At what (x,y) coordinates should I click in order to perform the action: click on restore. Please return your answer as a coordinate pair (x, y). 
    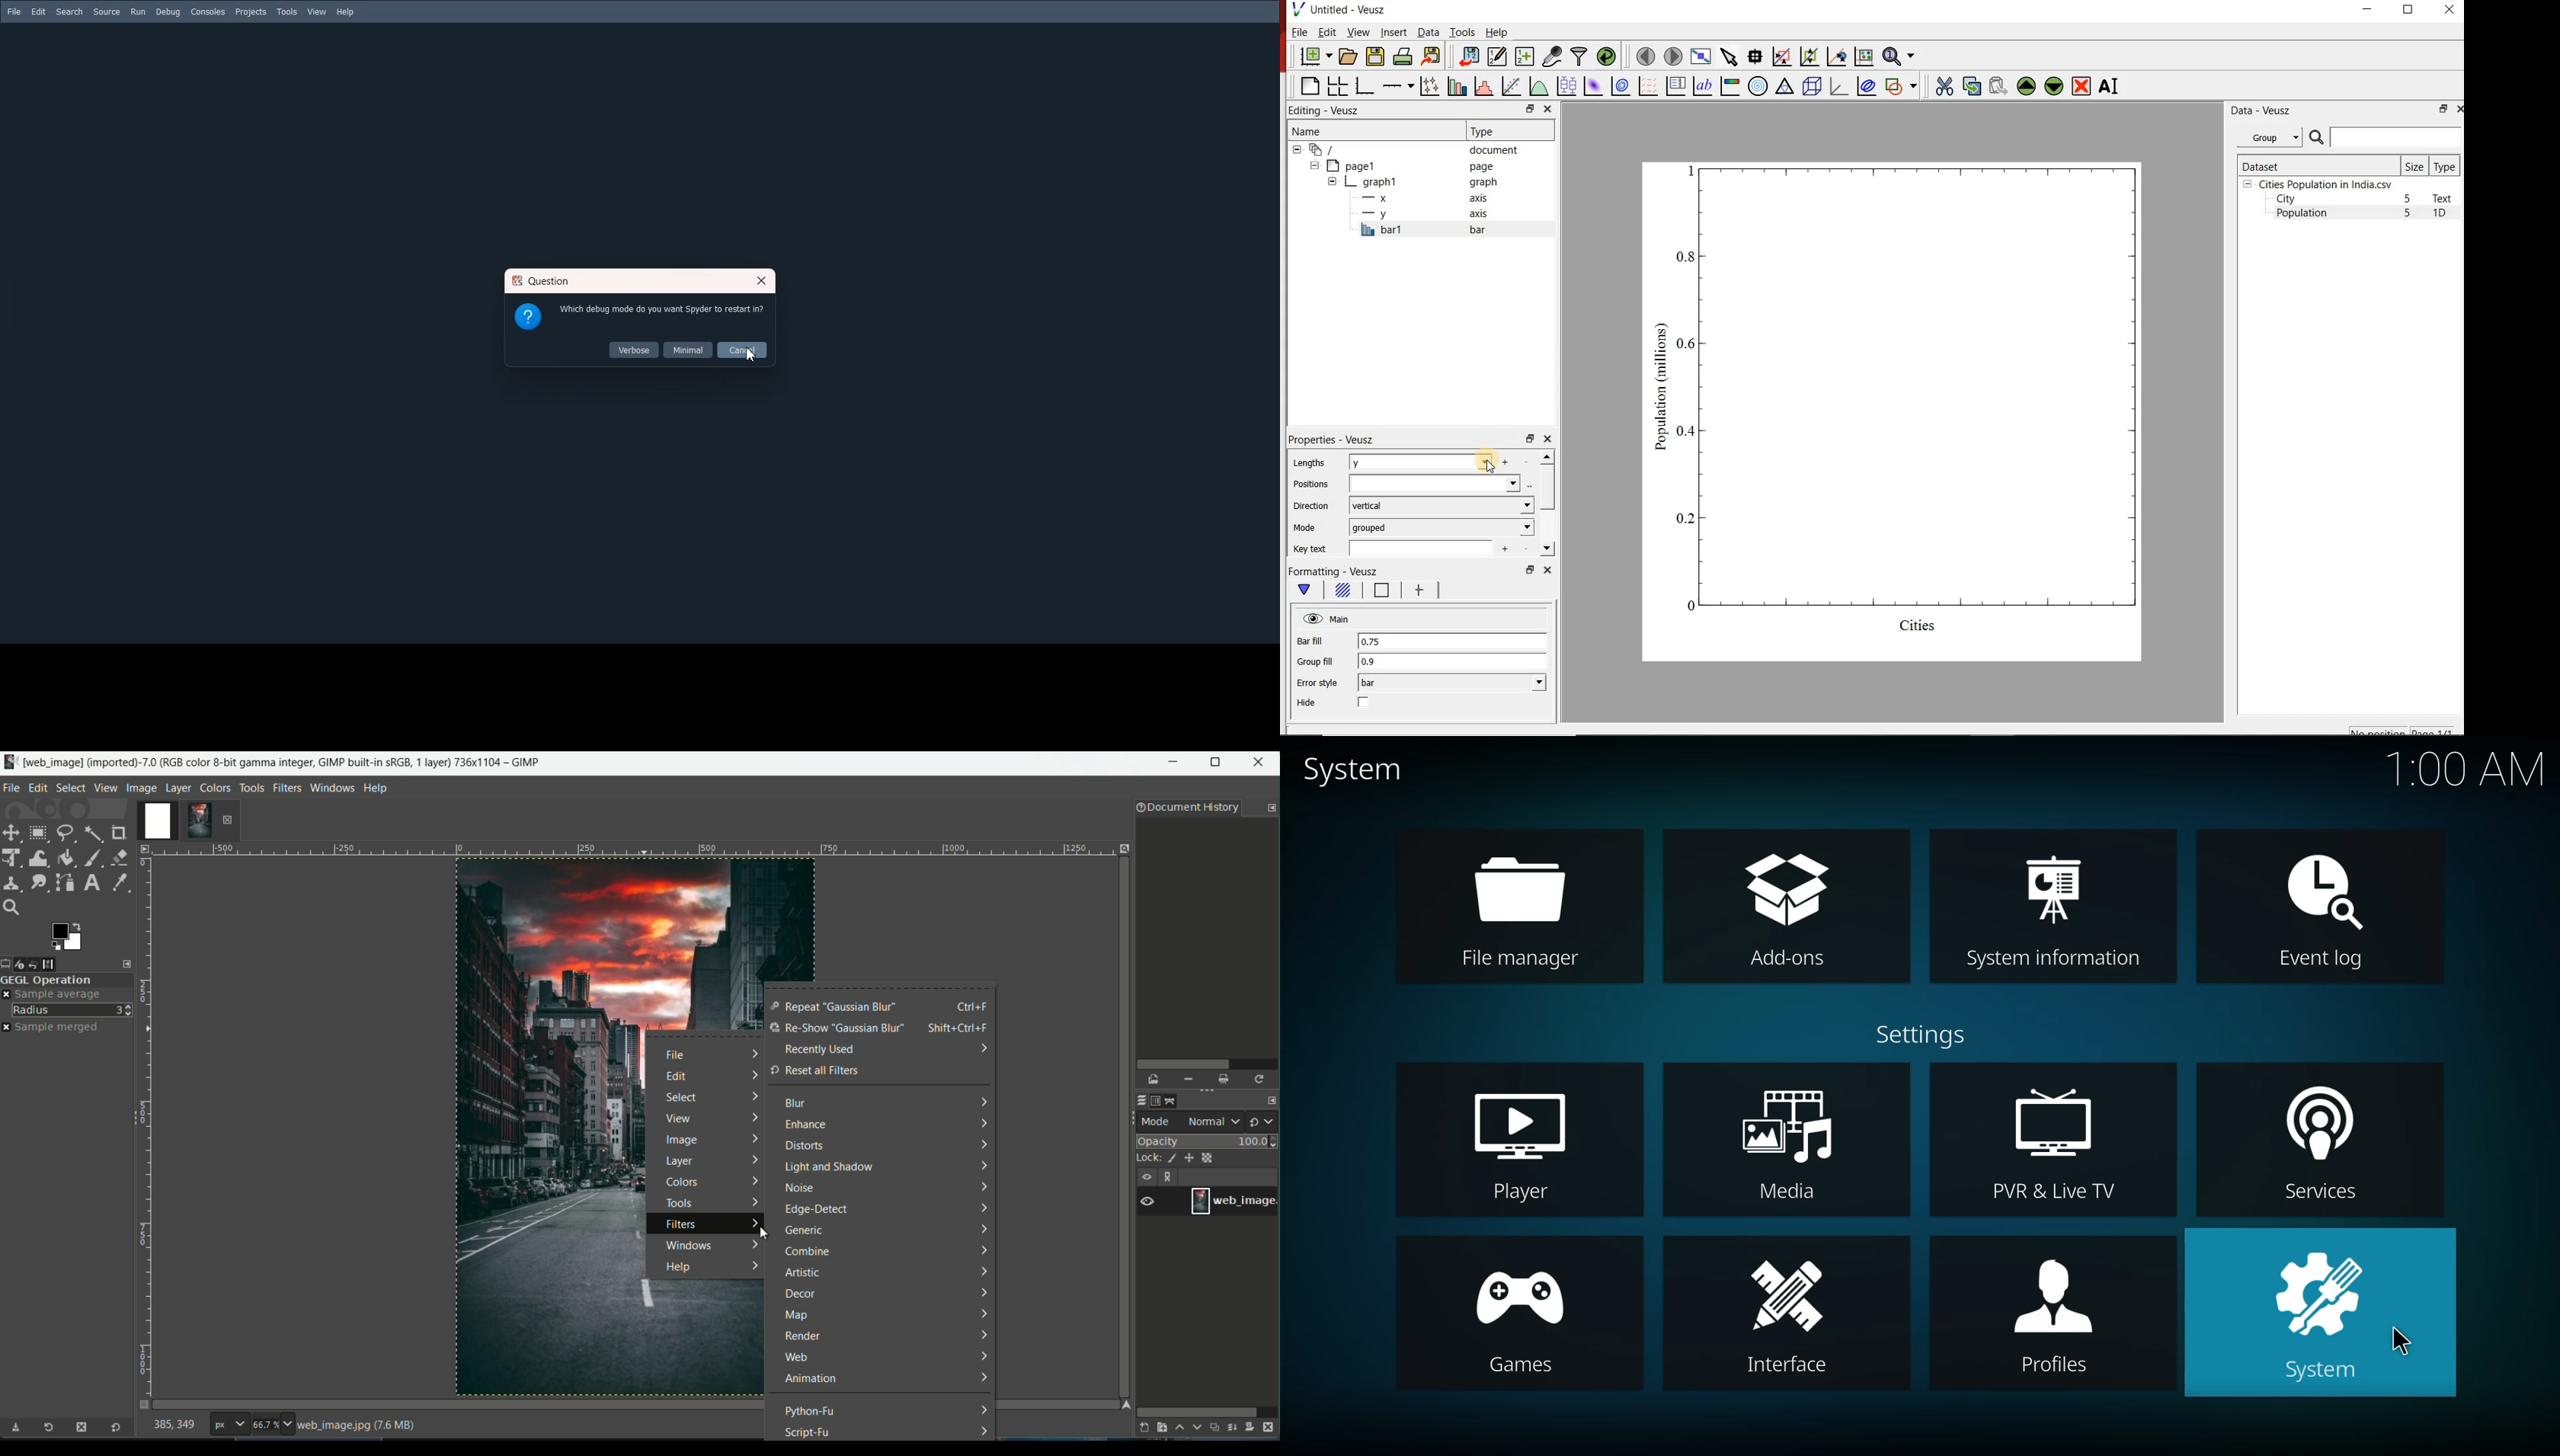
    Looking at the image, I should click on (1529, 109).